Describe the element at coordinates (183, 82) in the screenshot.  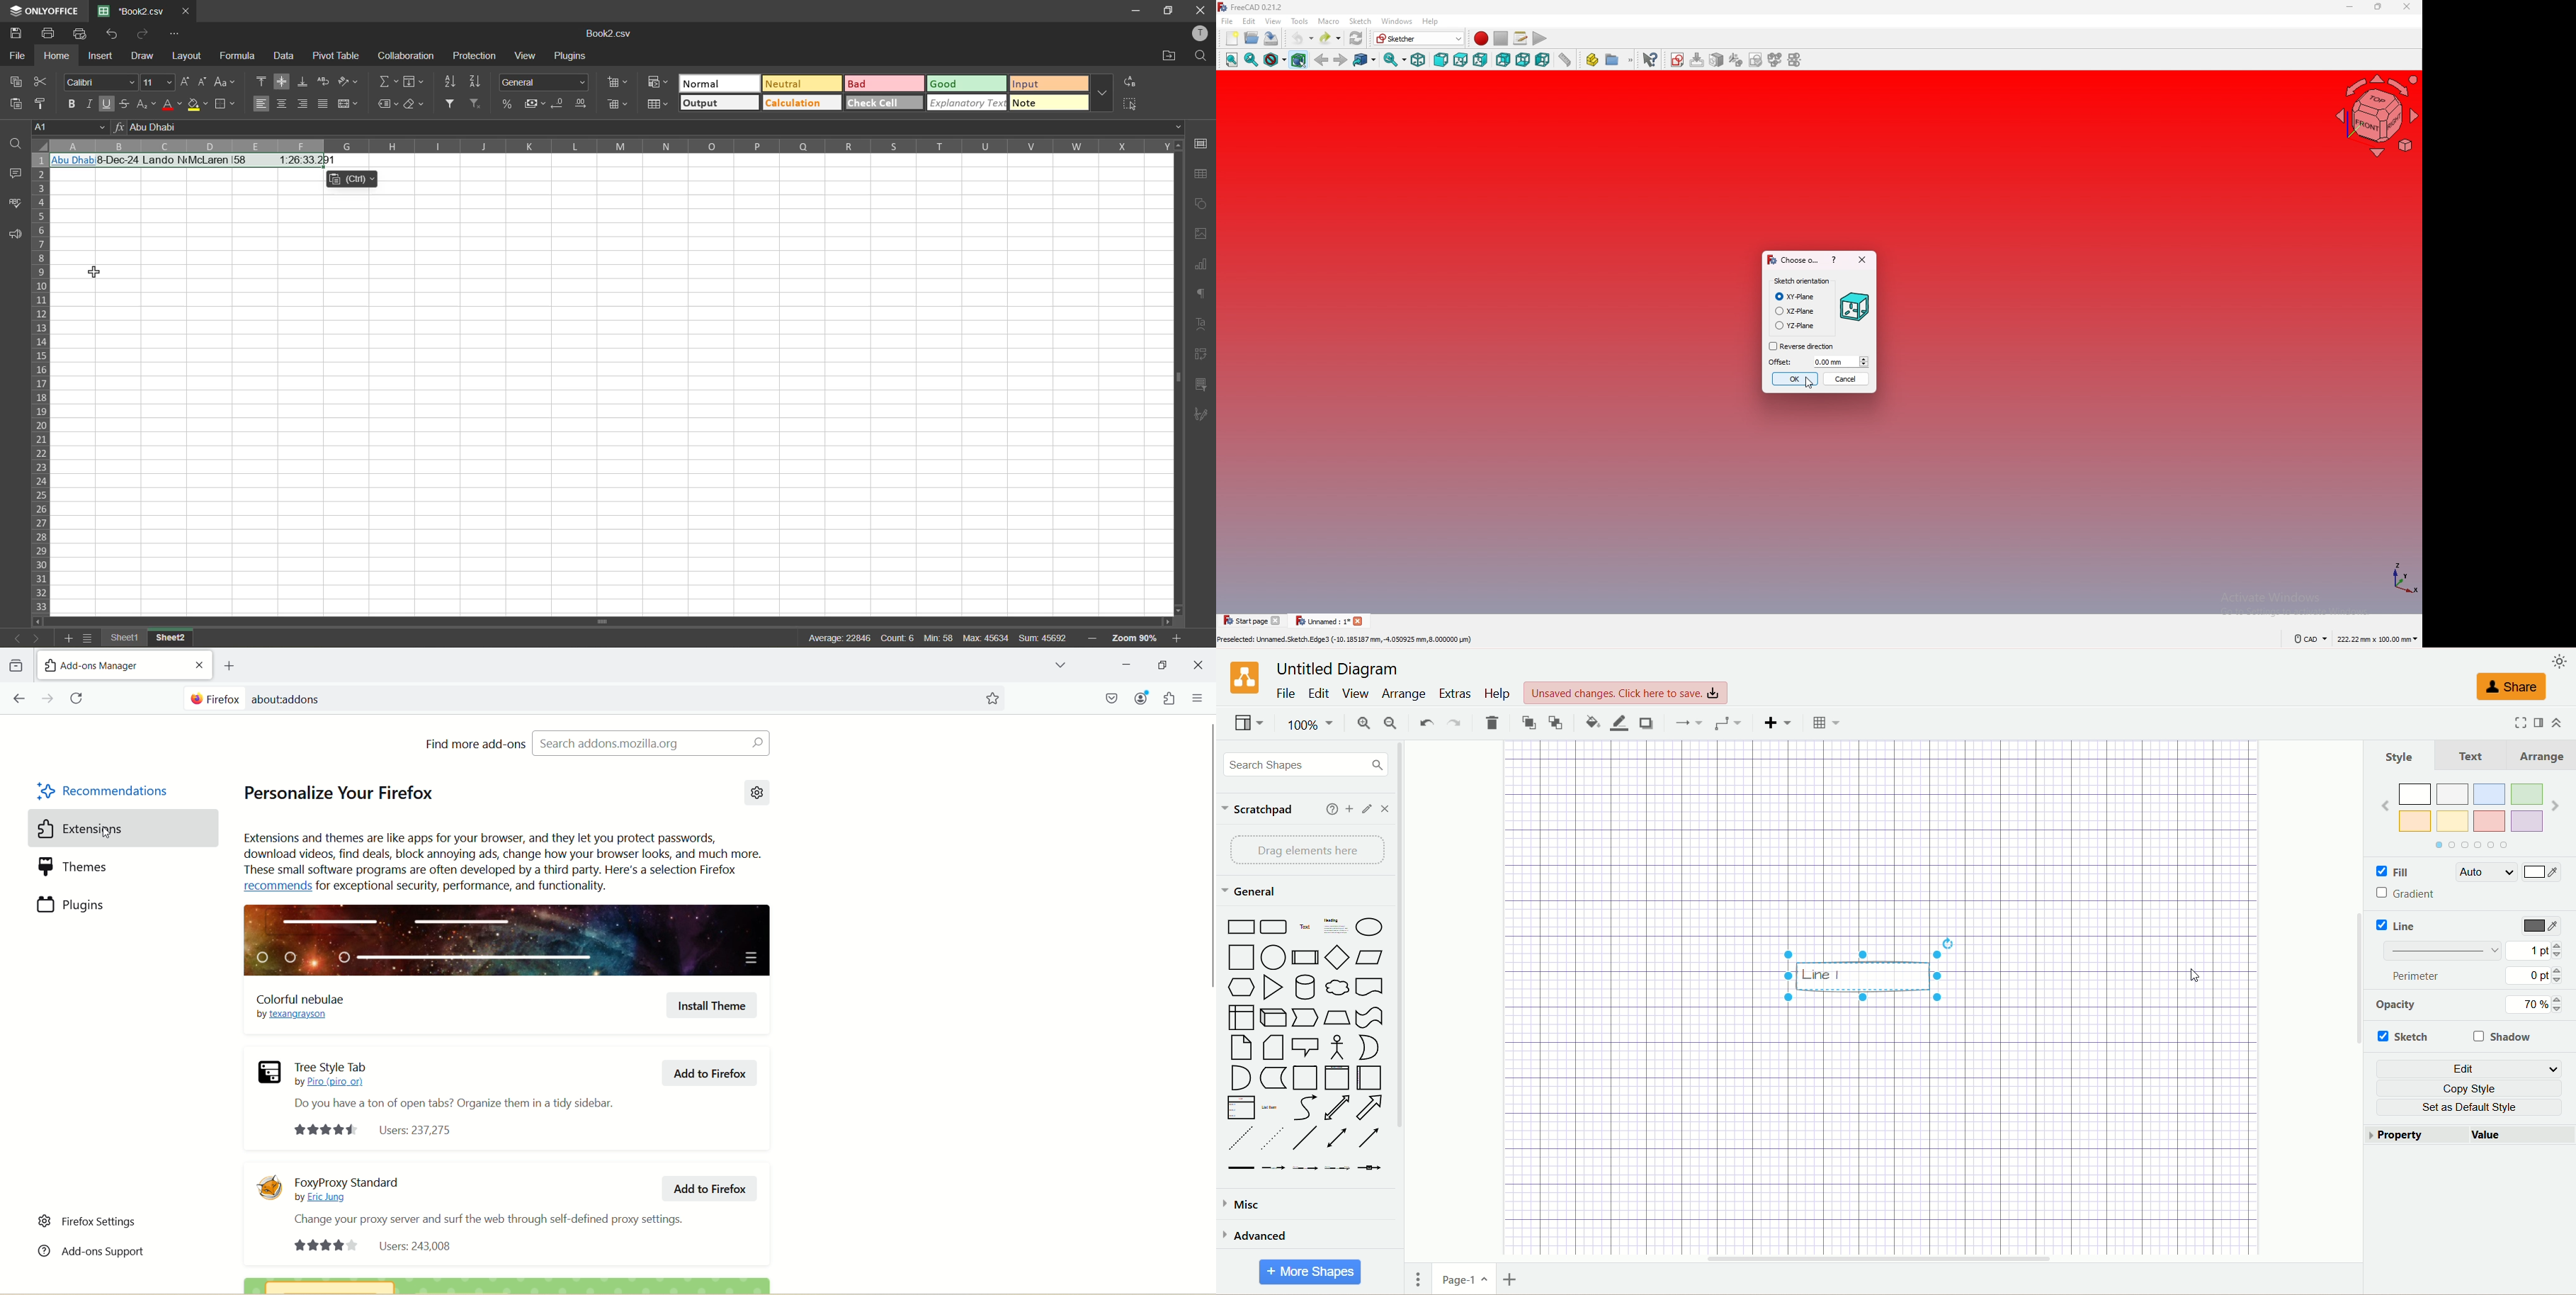
I see `increment size` at that location.